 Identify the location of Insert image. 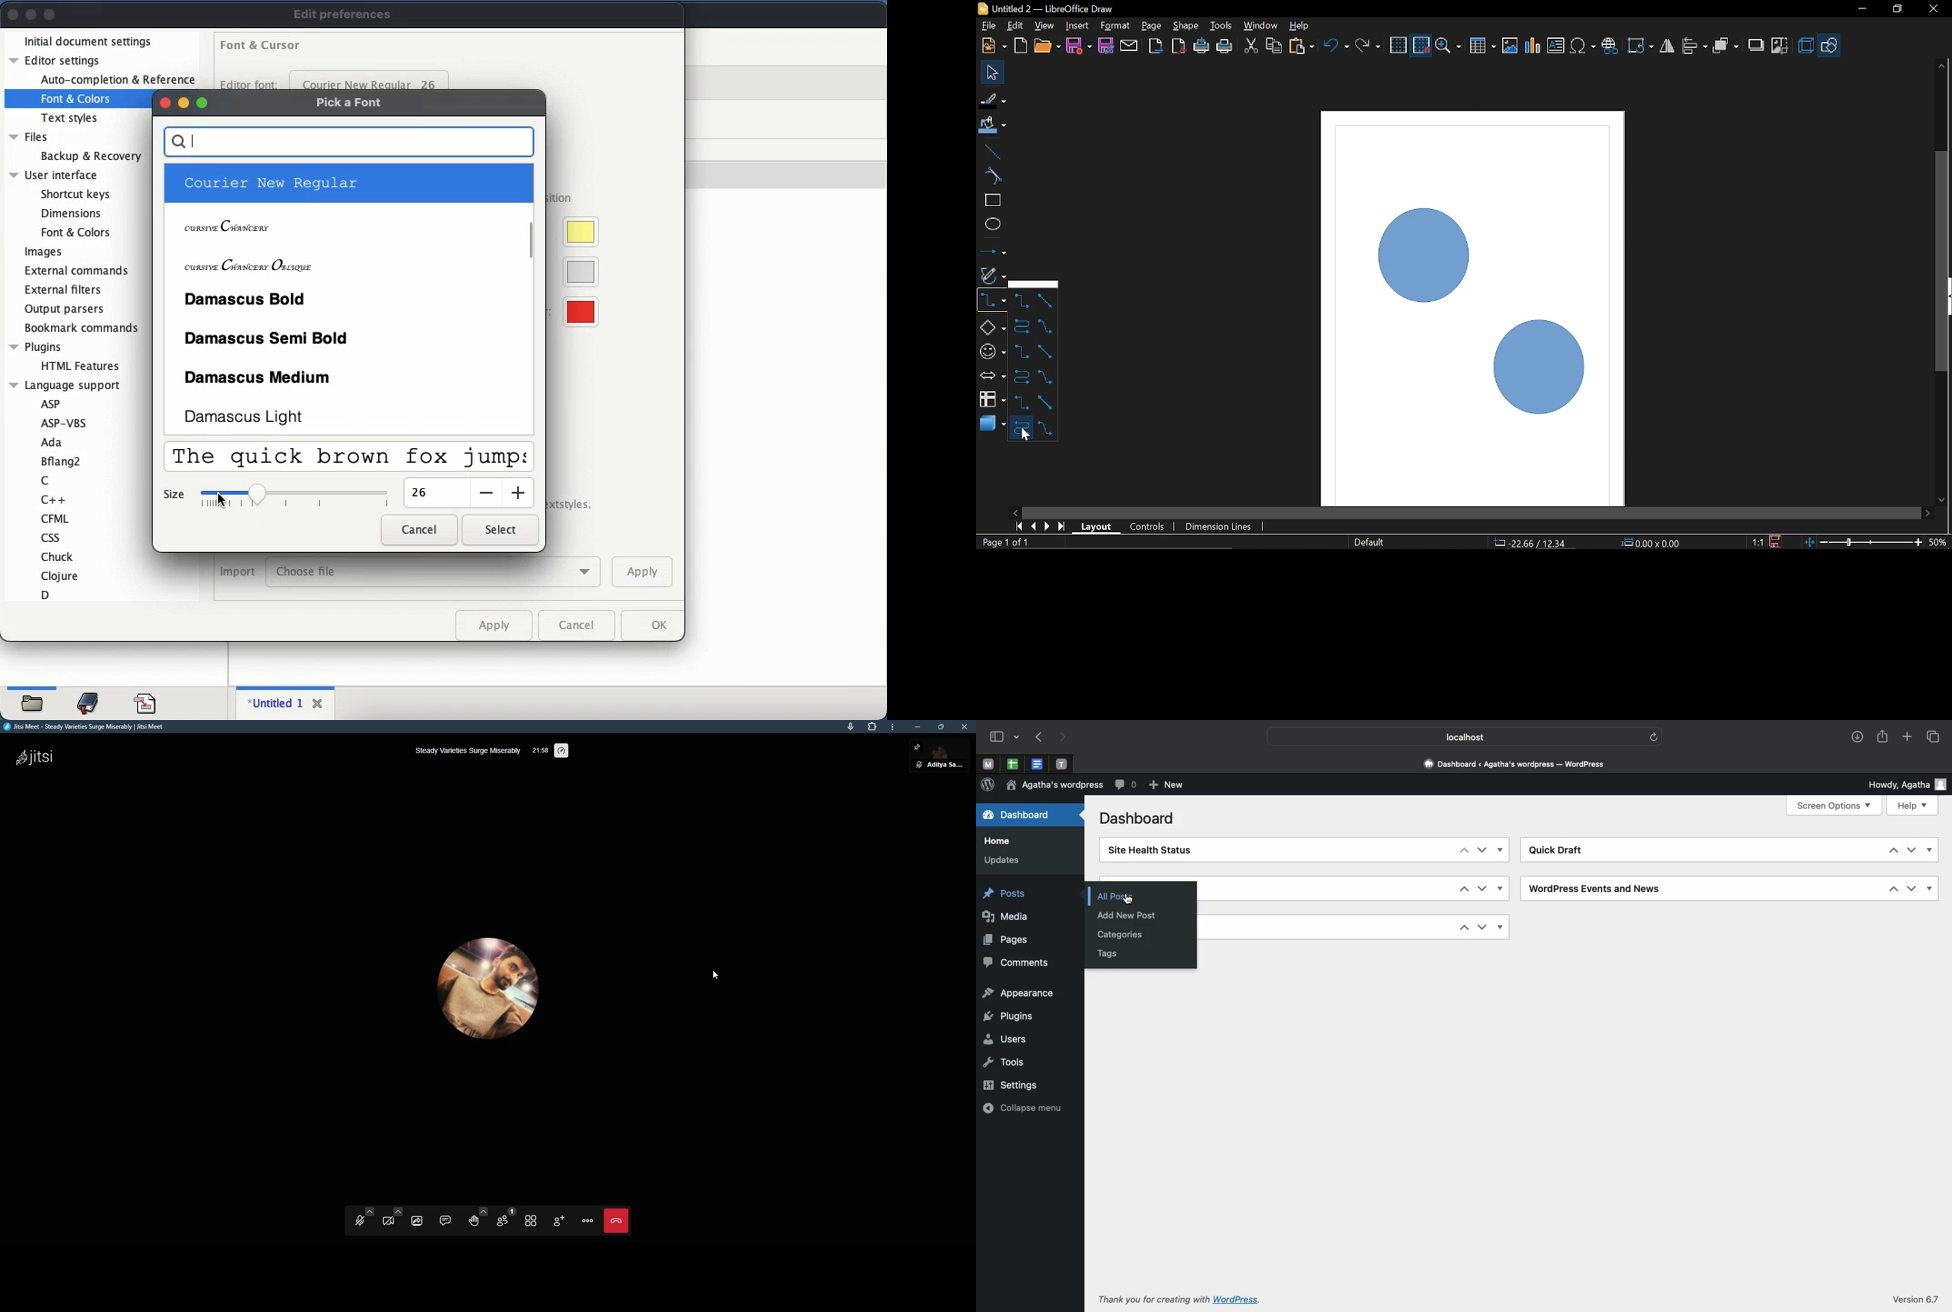
(1510, 46).